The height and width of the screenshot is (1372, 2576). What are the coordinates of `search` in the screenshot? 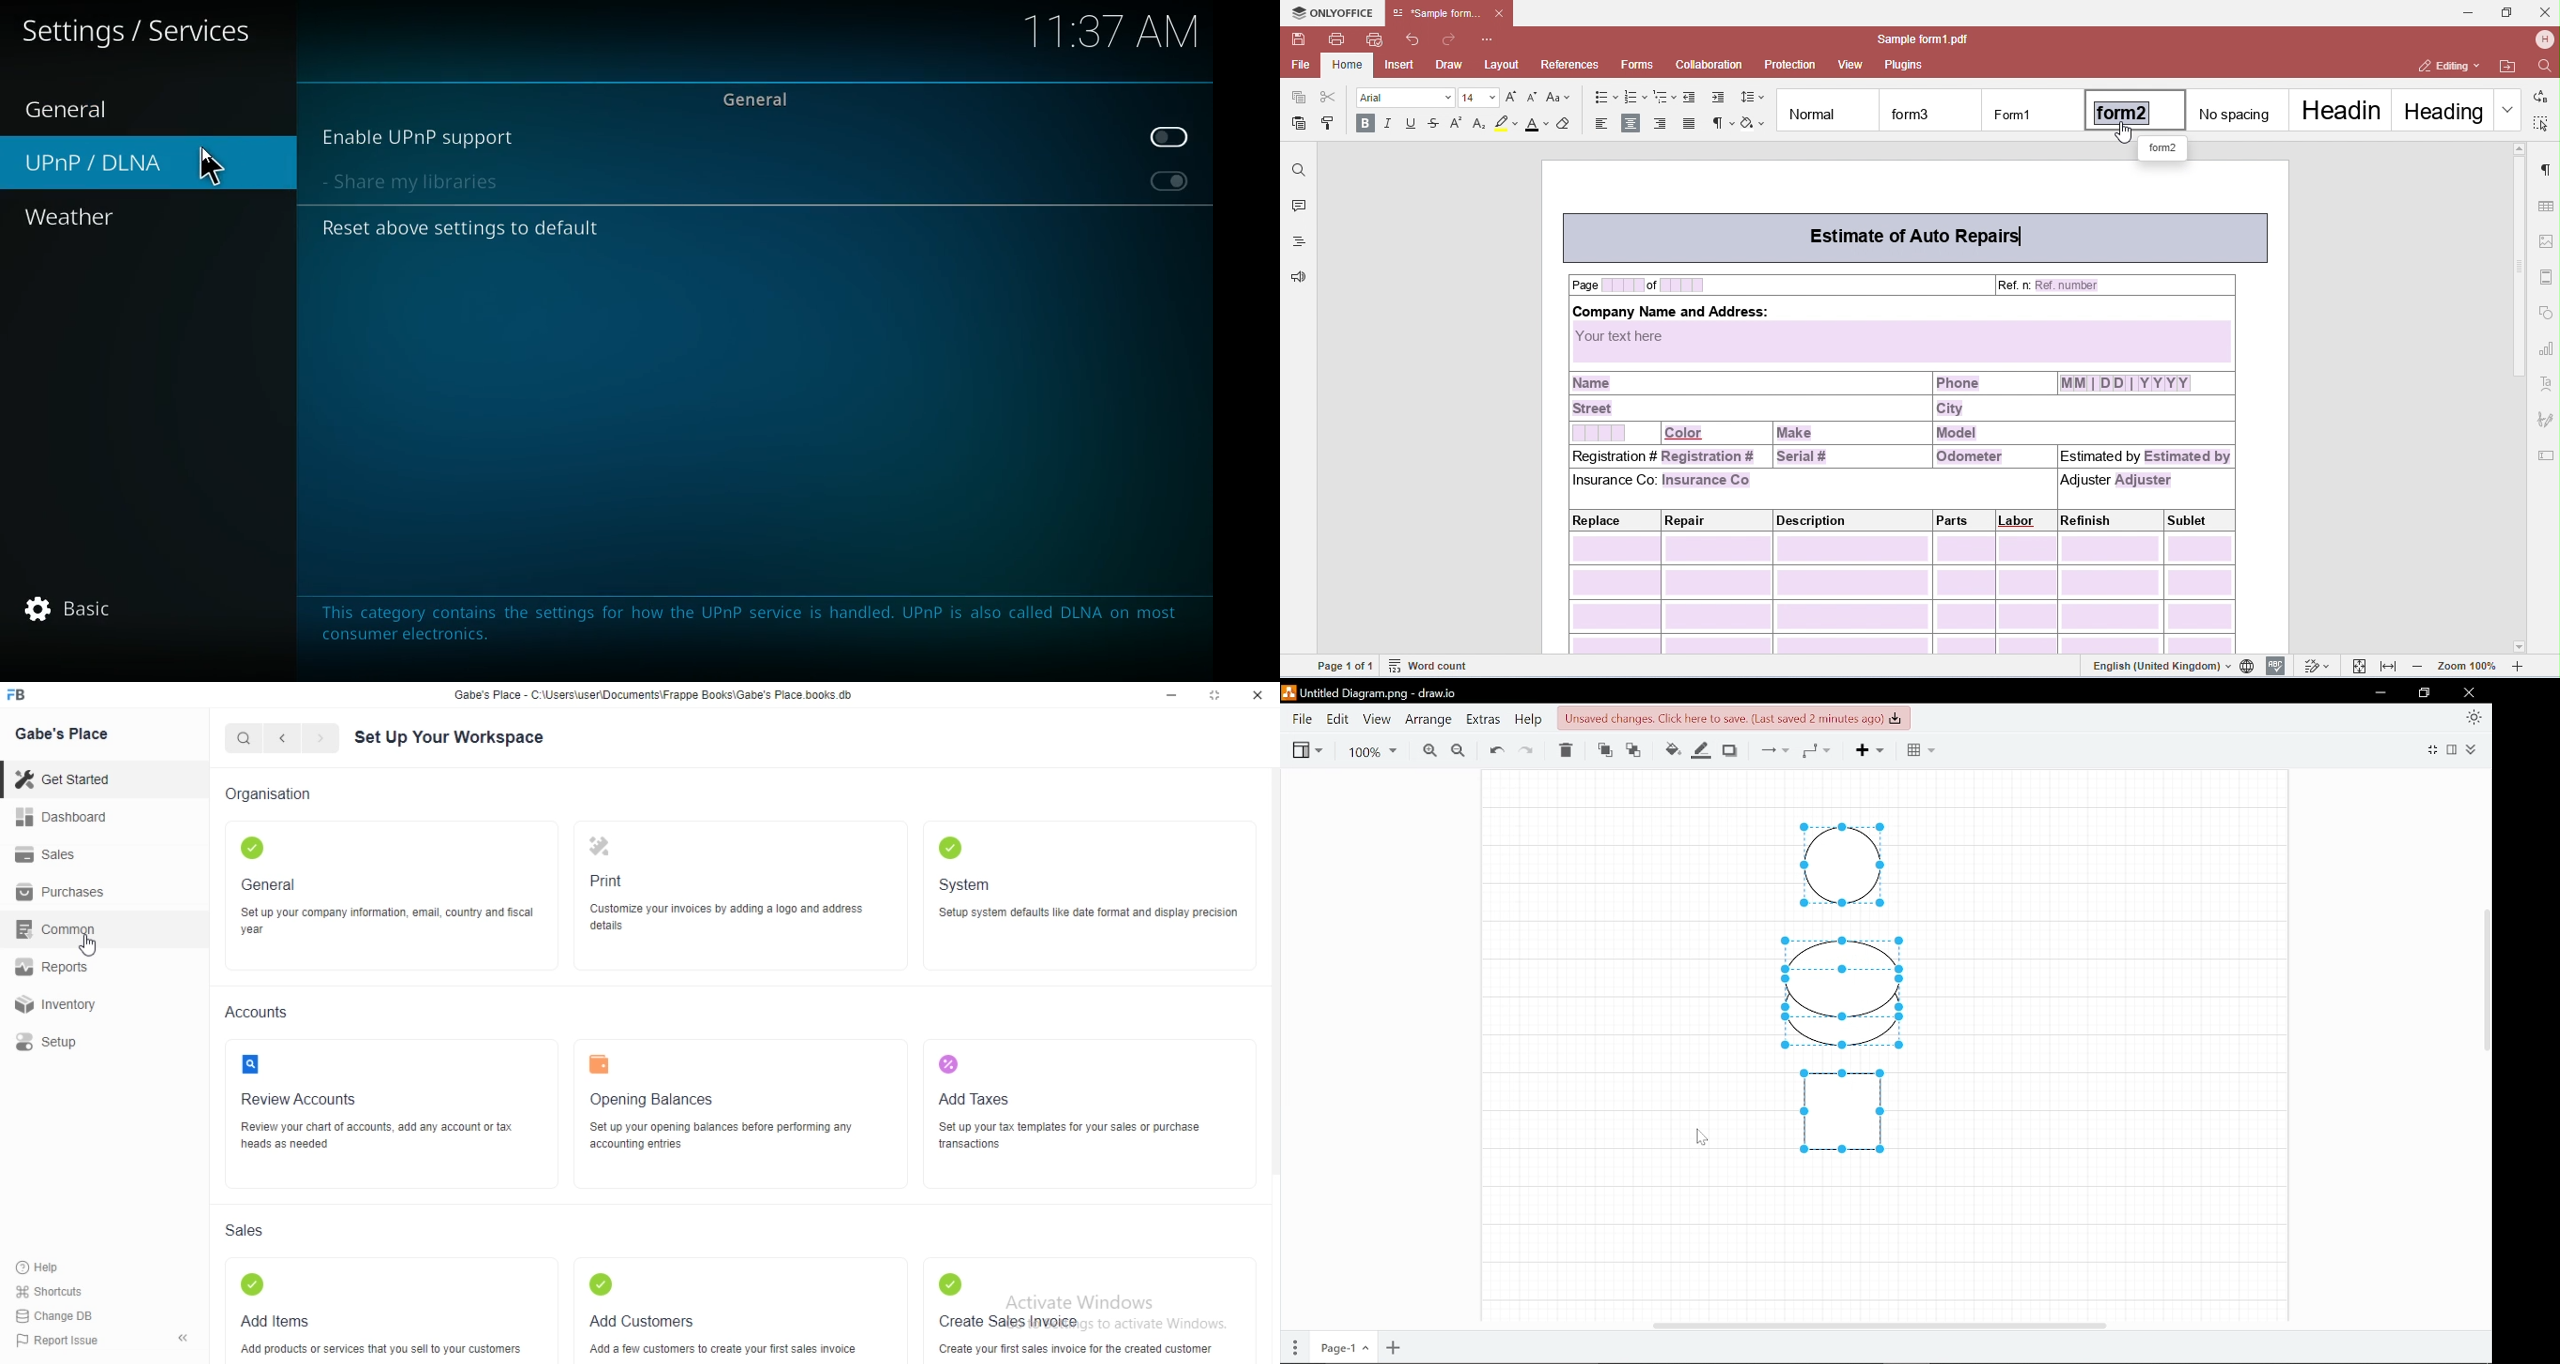 It's located at (245, 739).